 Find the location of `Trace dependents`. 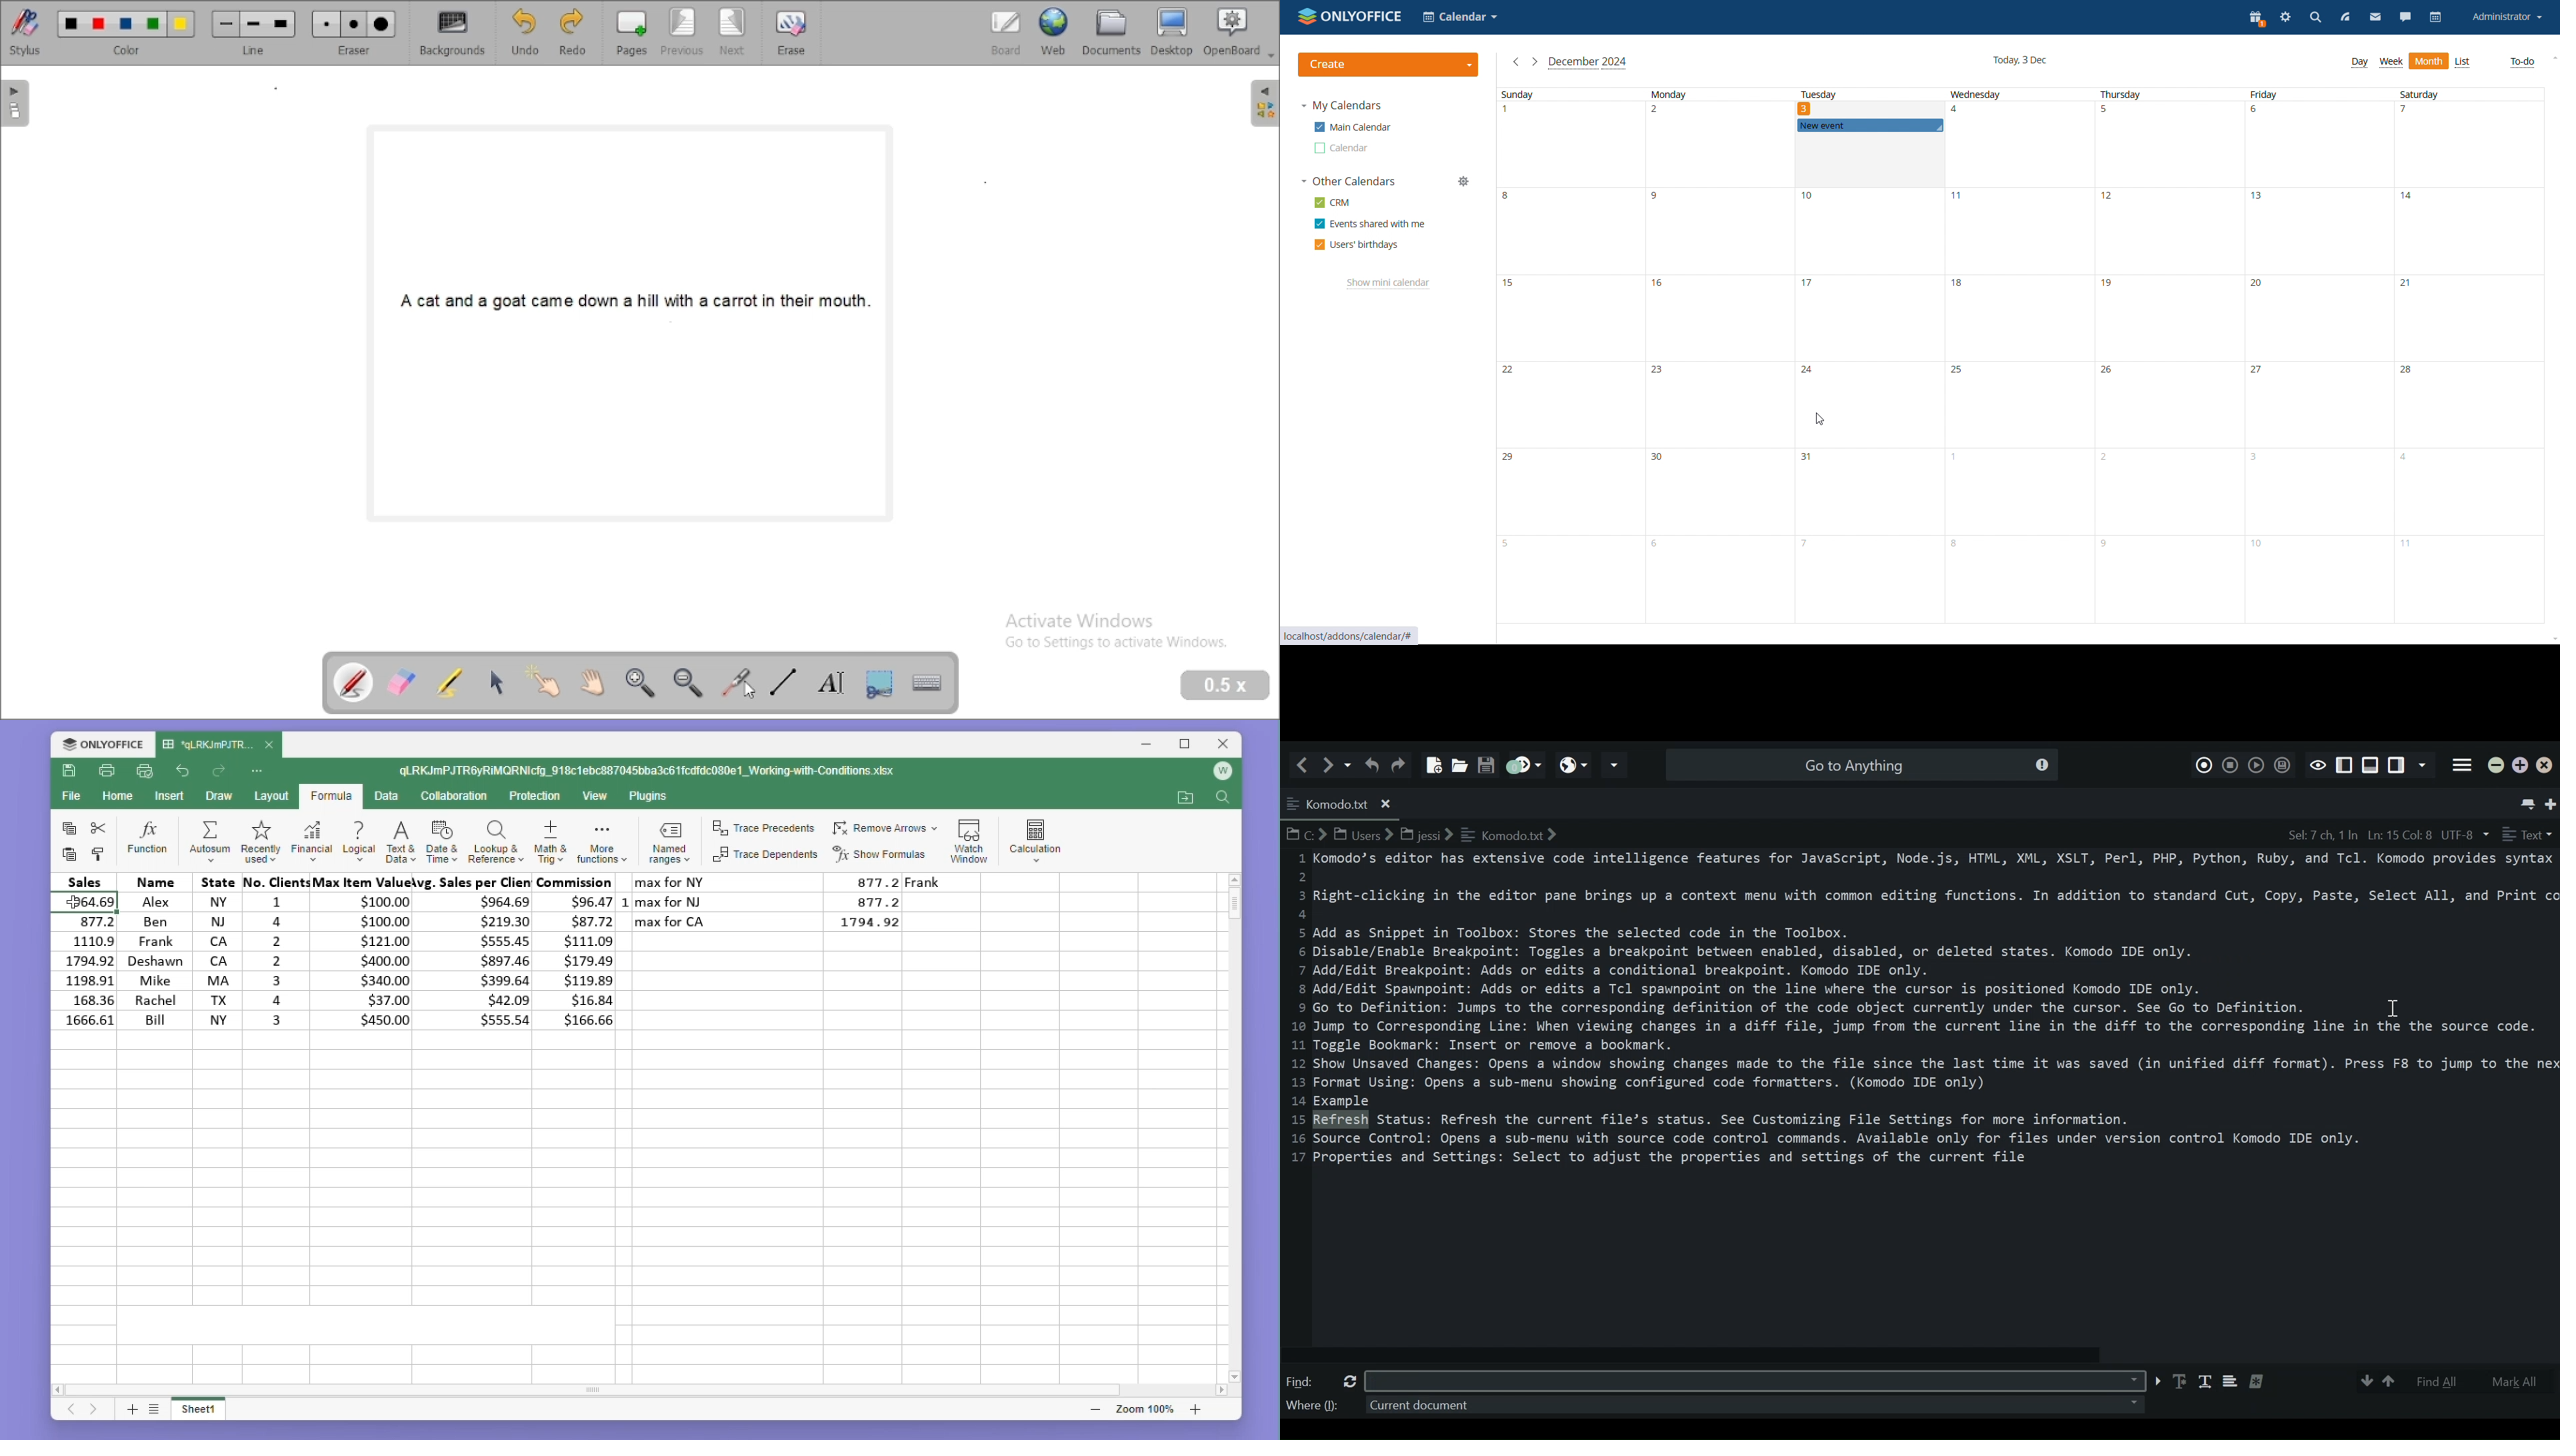

Trace dependents is located at coordinates (766, 855).